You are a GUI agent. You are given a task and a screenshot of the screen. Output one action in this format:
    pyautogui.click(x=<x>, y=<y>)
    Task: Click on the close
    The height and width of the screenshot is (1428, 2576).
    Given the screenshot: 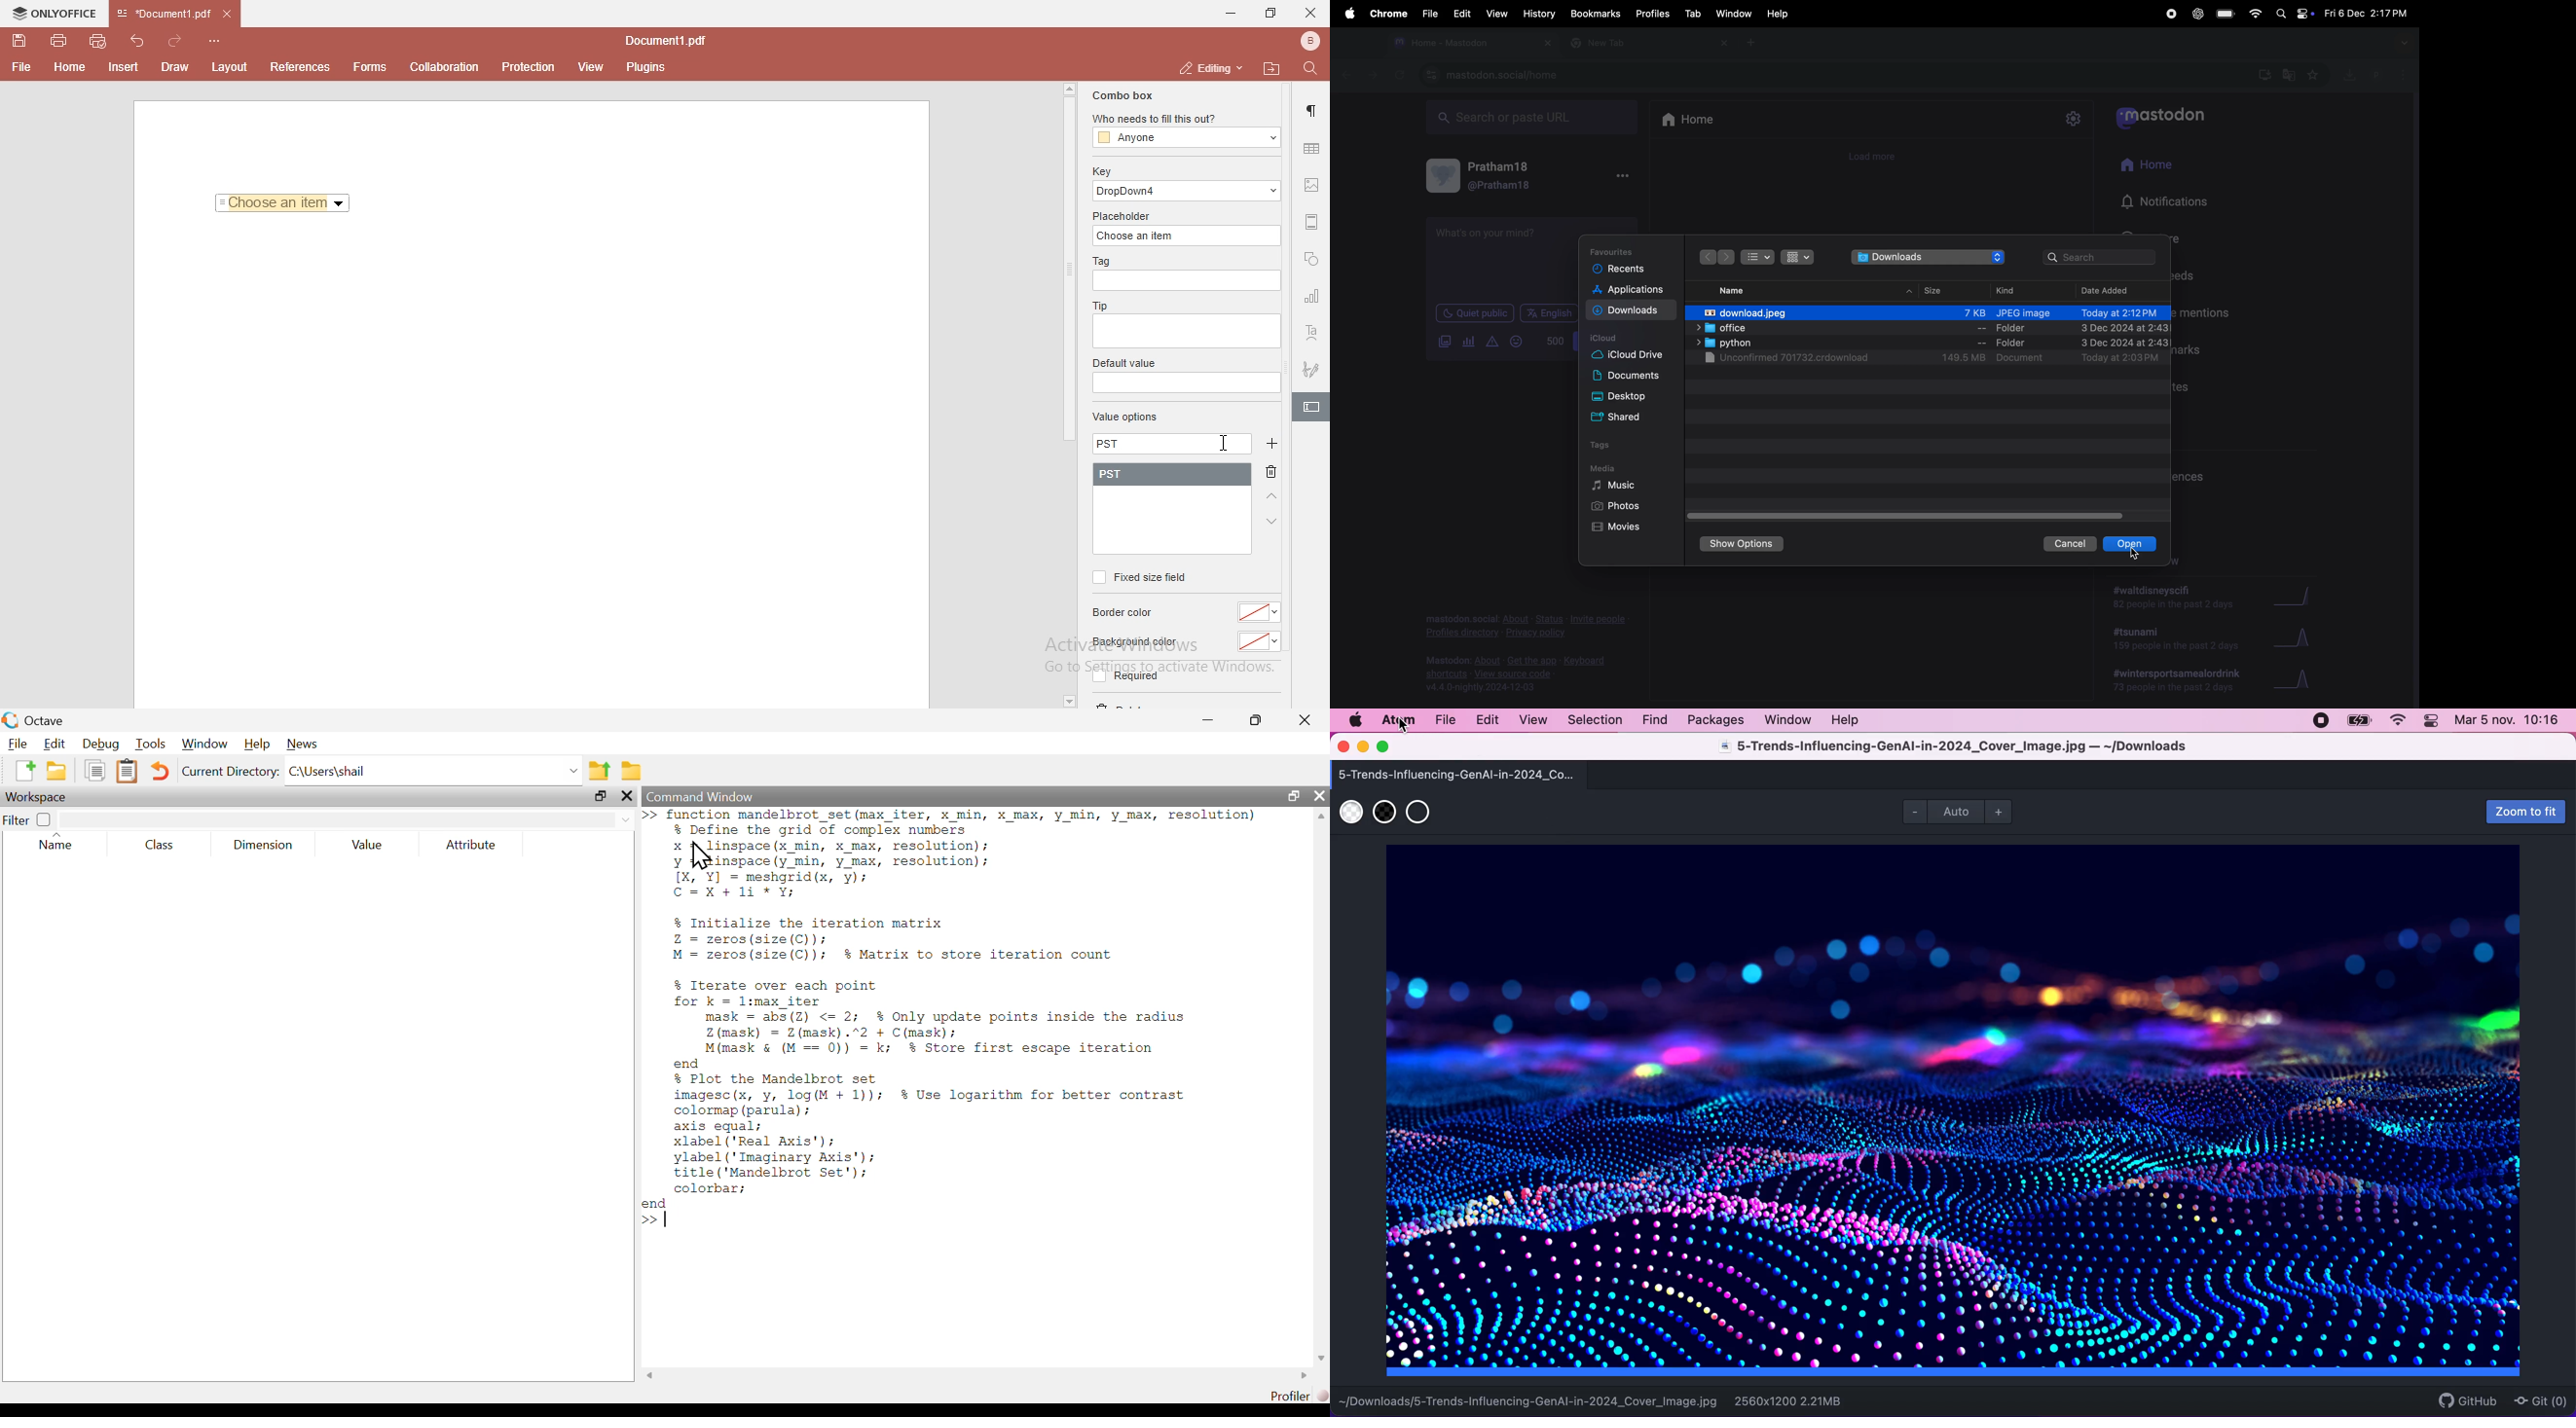 What is the action you would take?
    pyautogui.click(x=1305, y=718)
    